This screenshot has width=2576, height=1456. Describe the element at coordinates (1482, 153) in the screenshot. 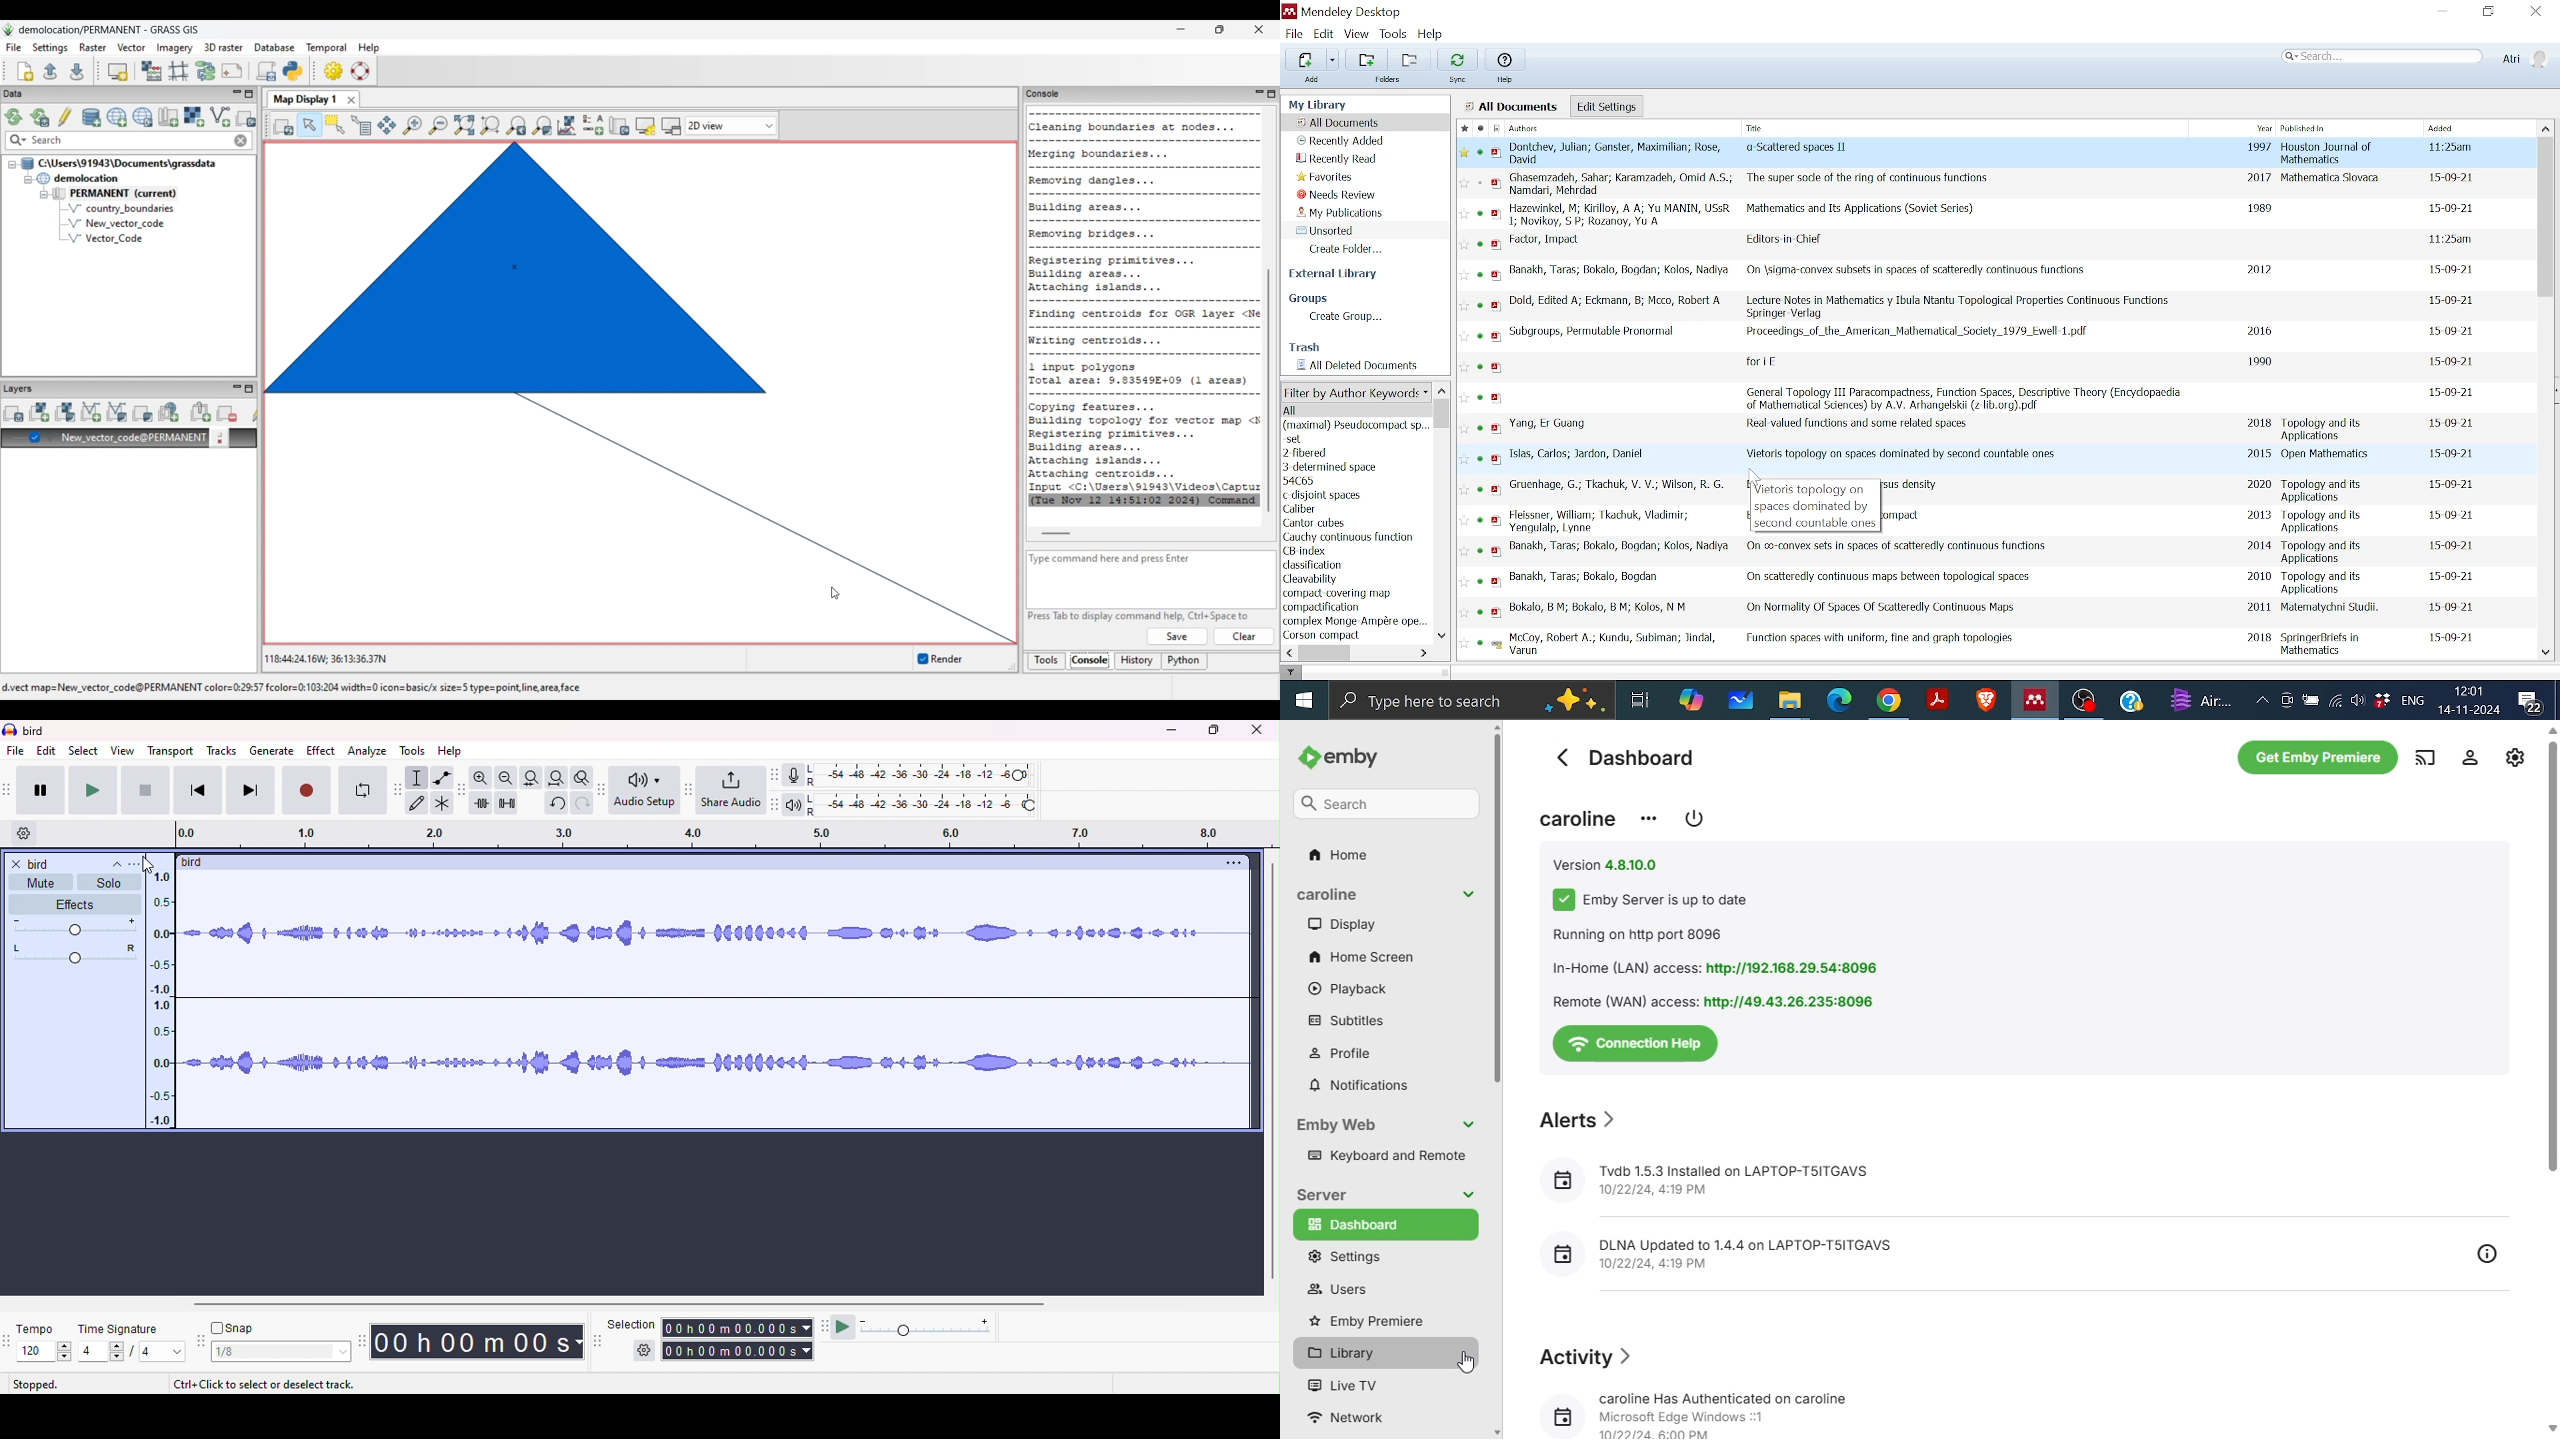

I see `read status` at that location.